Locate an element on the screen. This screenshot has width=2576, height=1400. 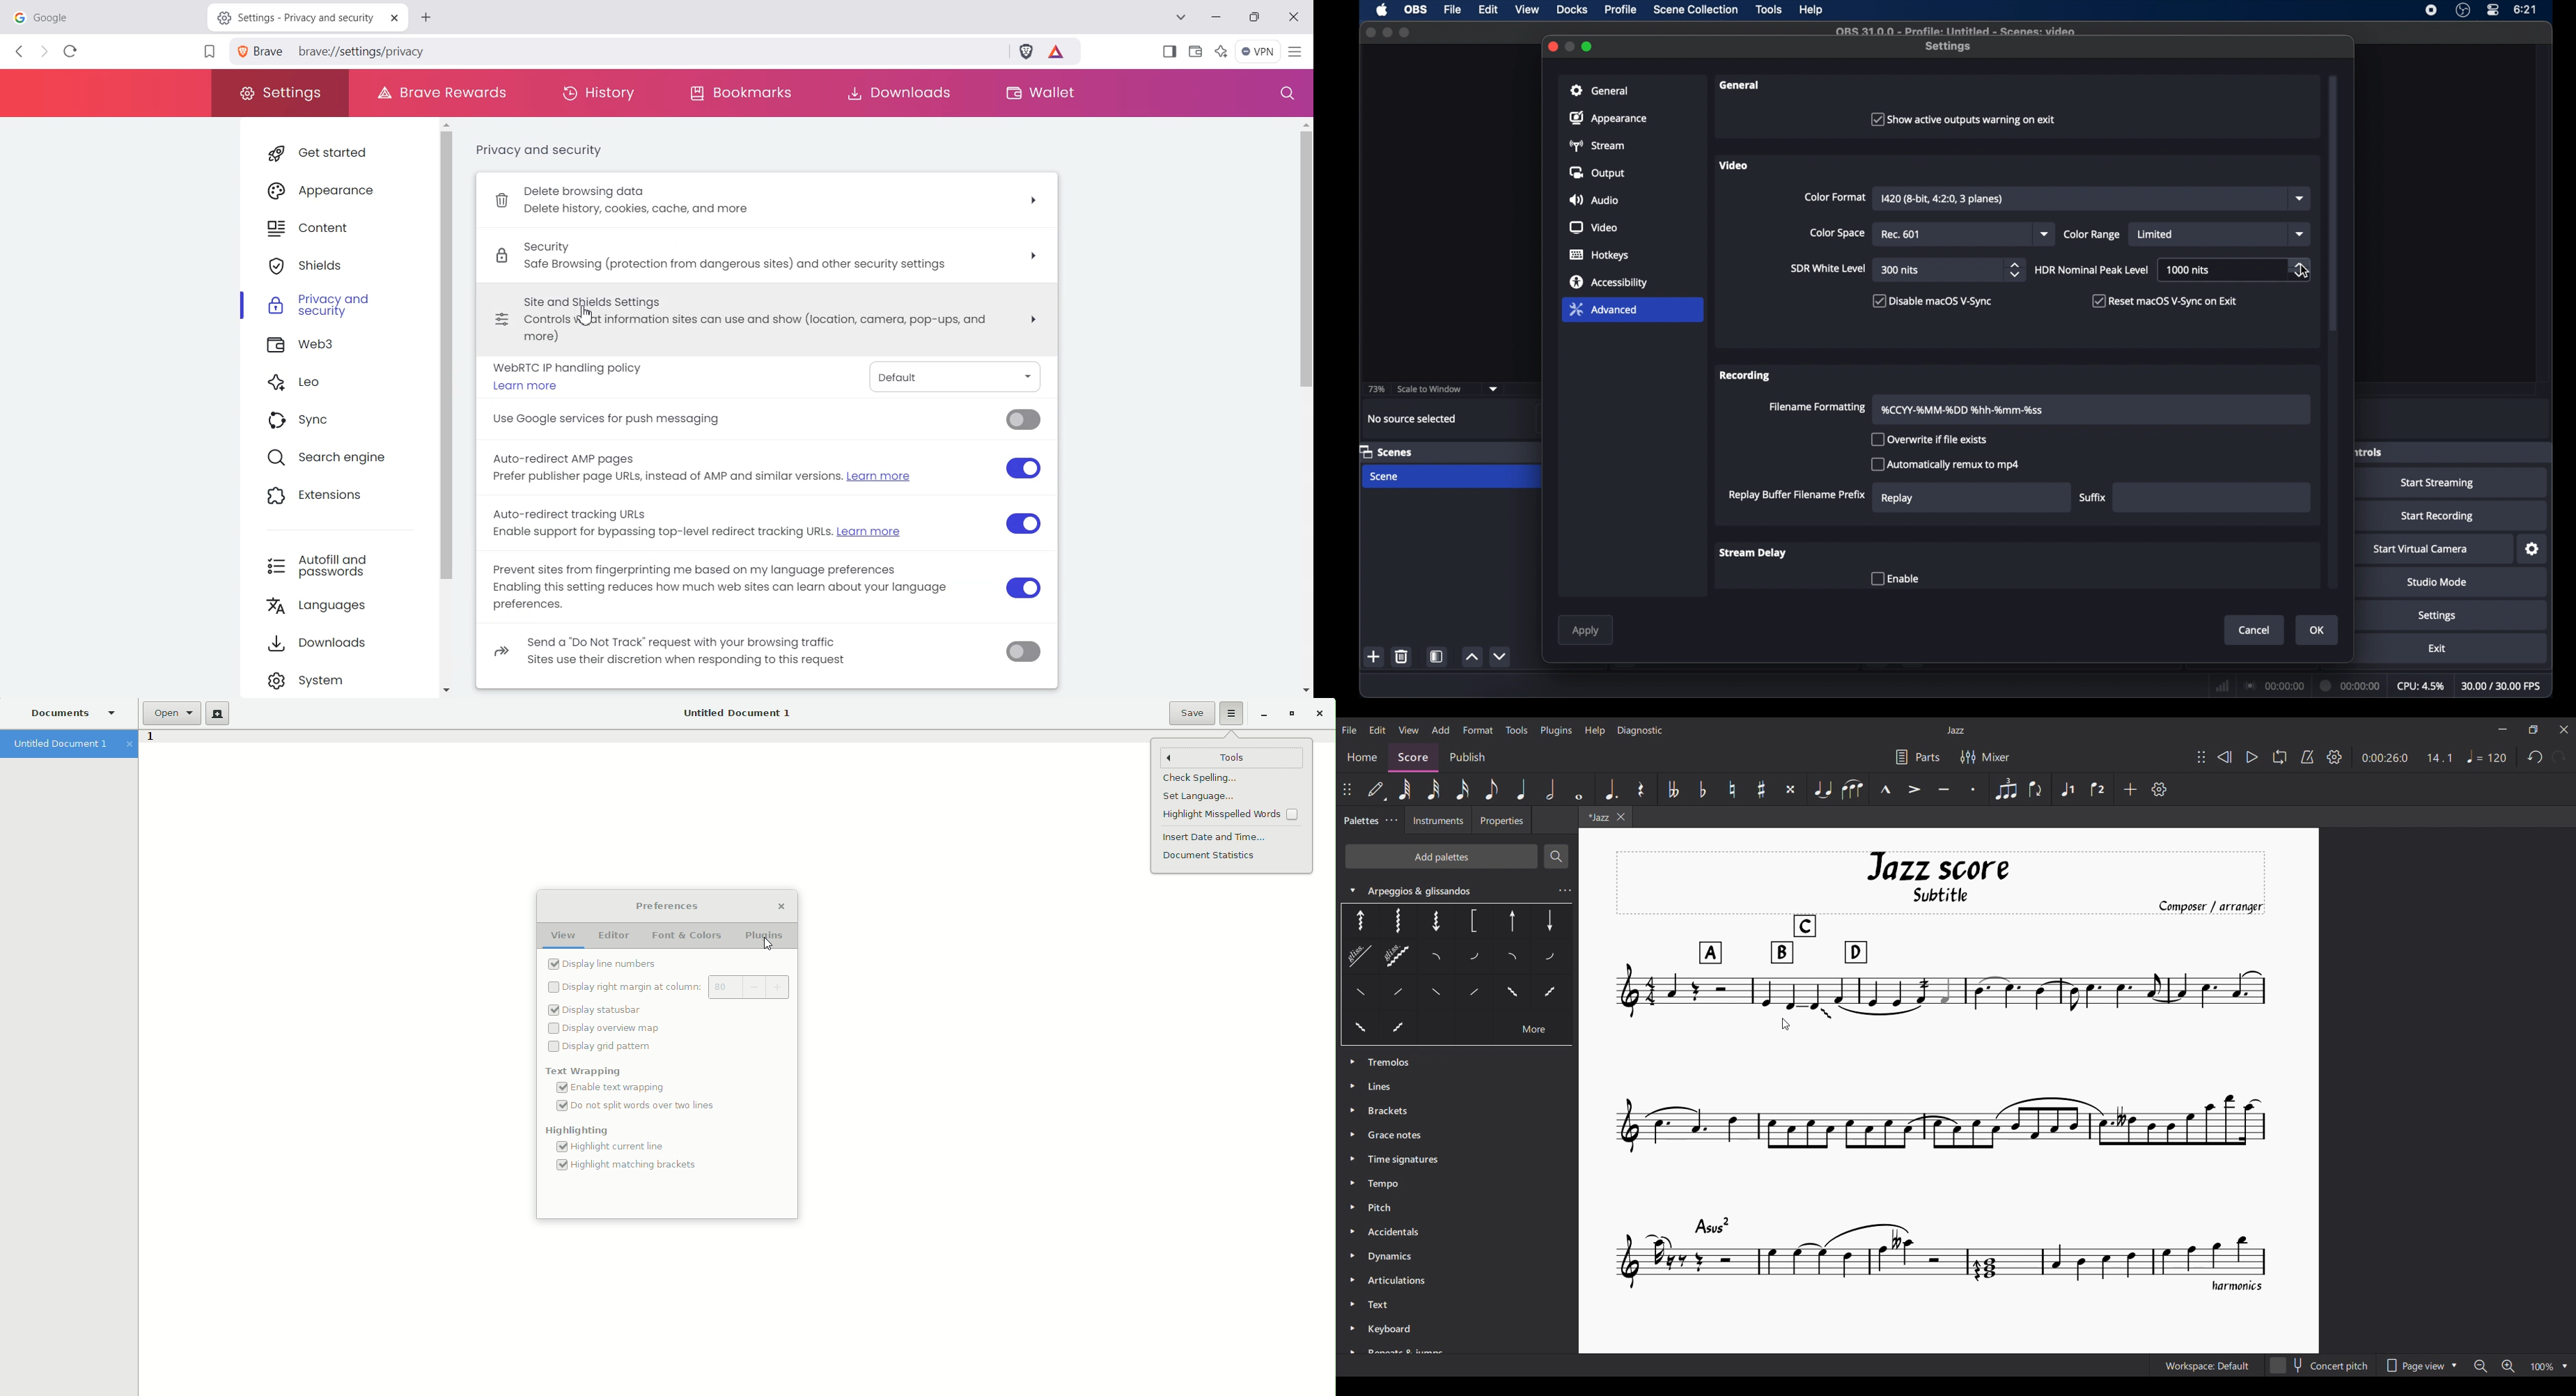
Dynamics is located at coordinates (1394, 1258).